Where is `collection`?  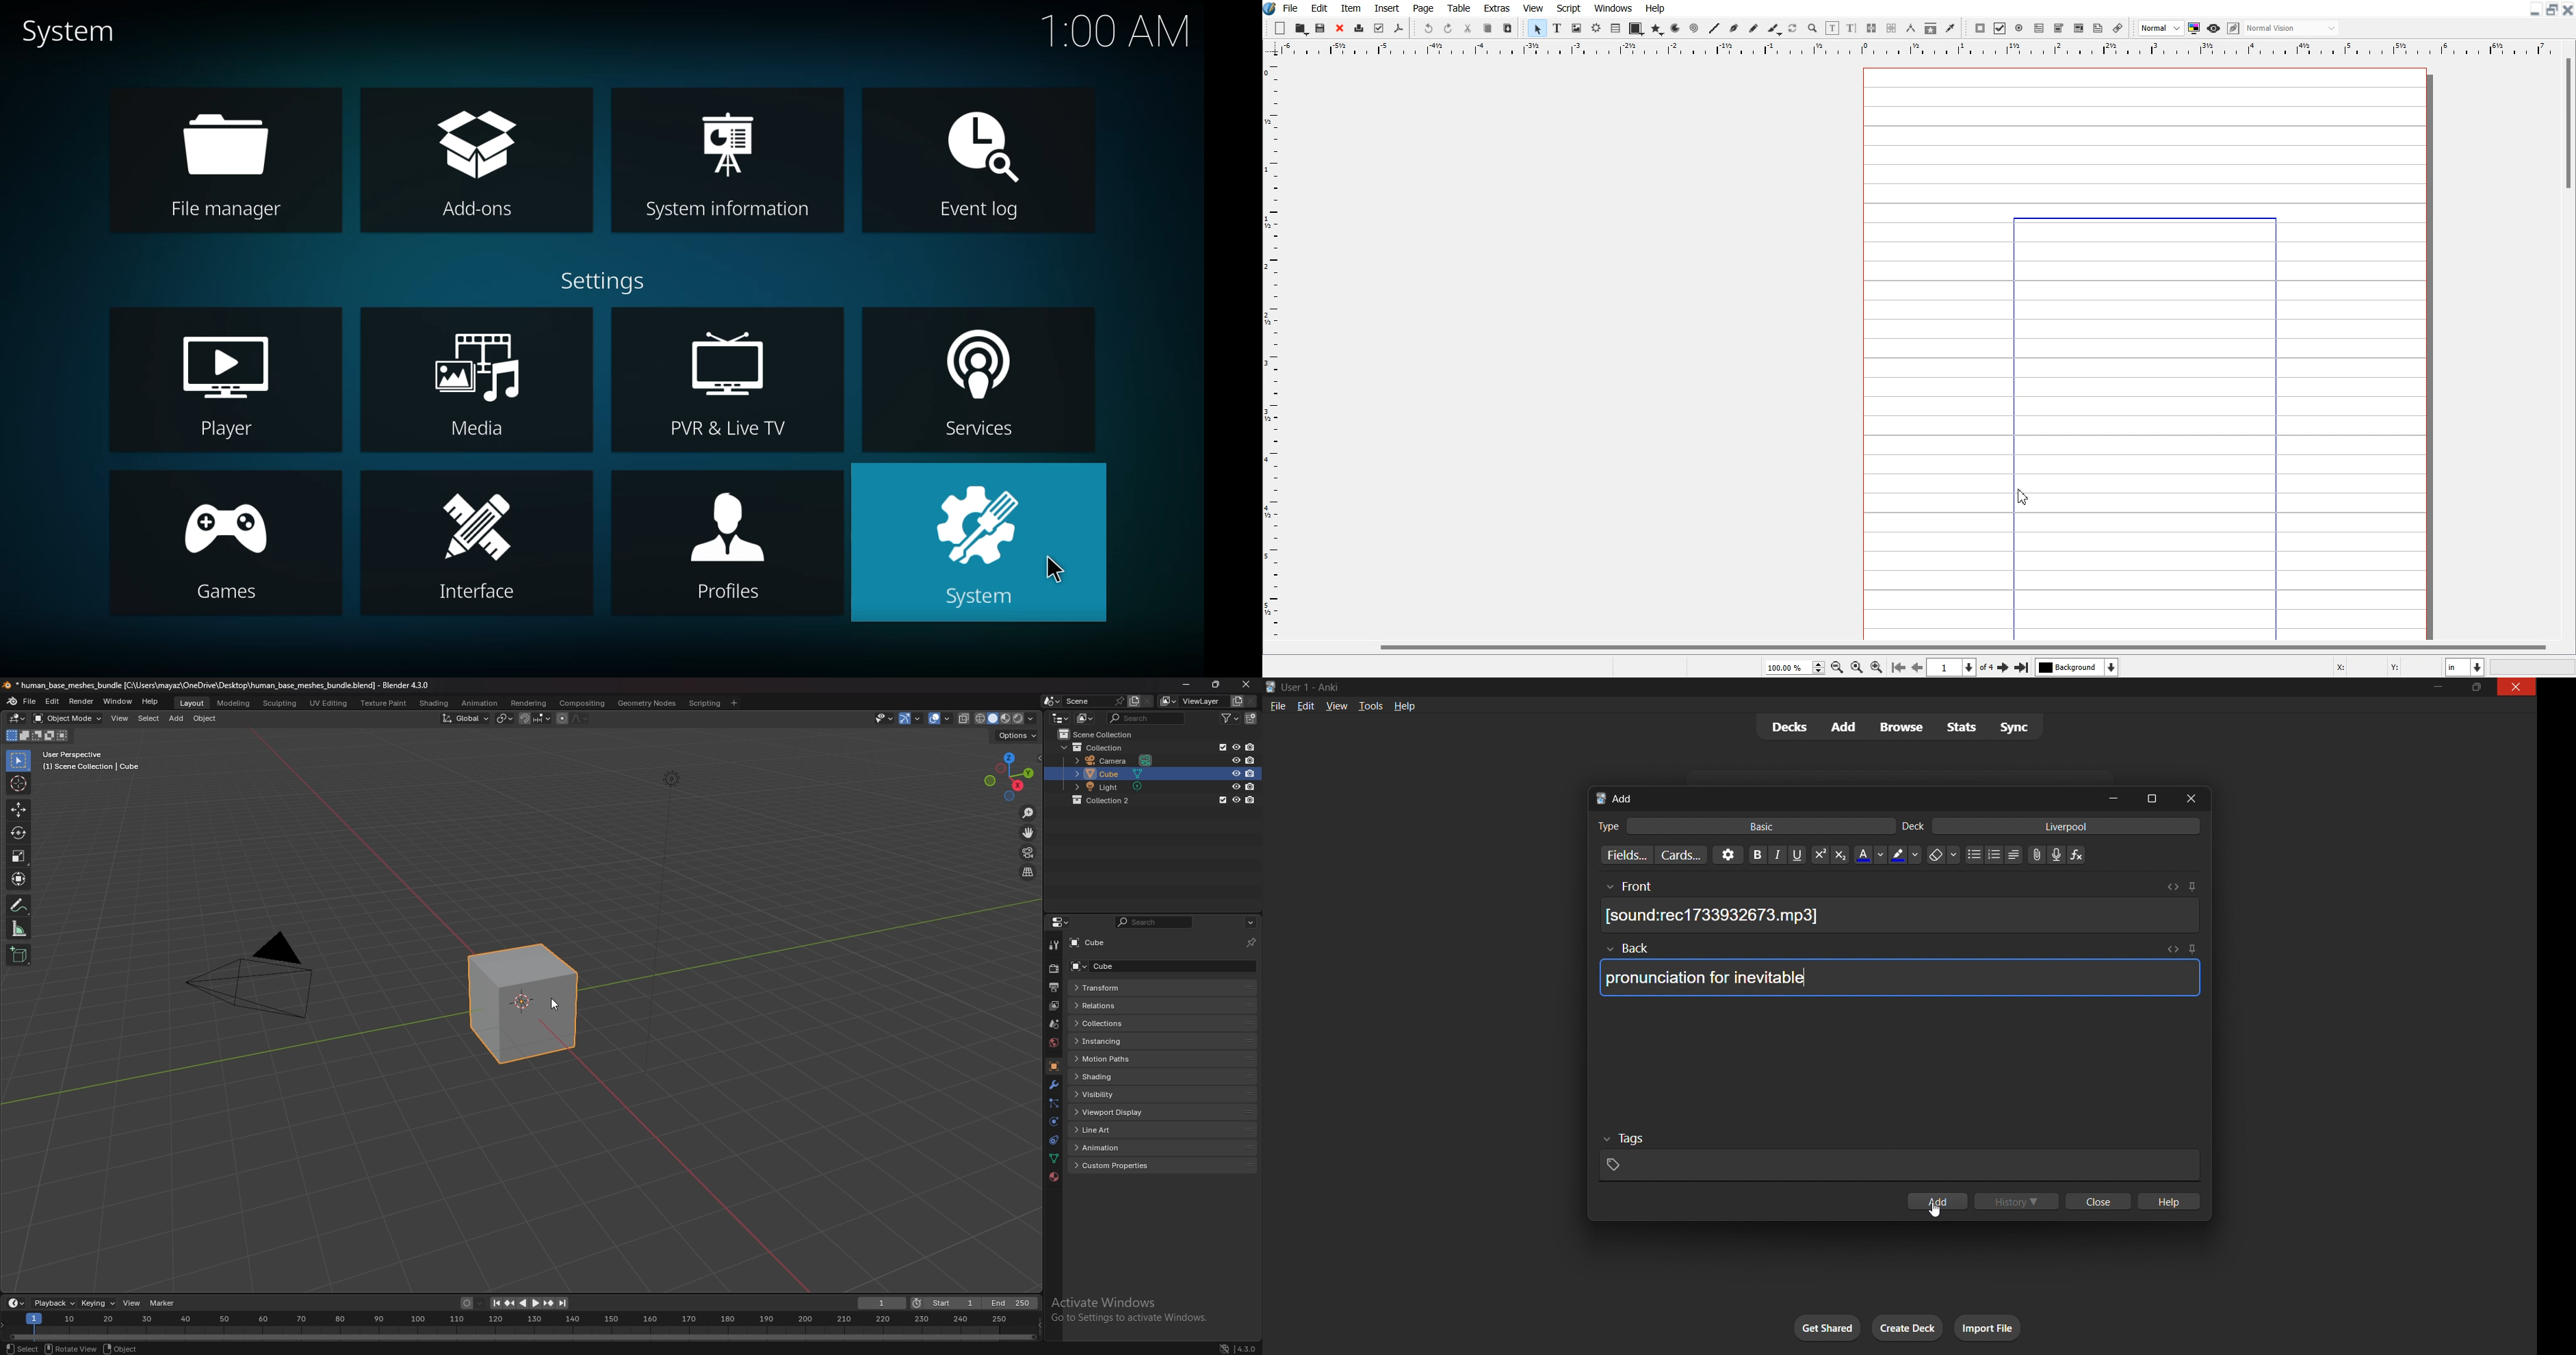
collection is located at coordinates (1098, 747).